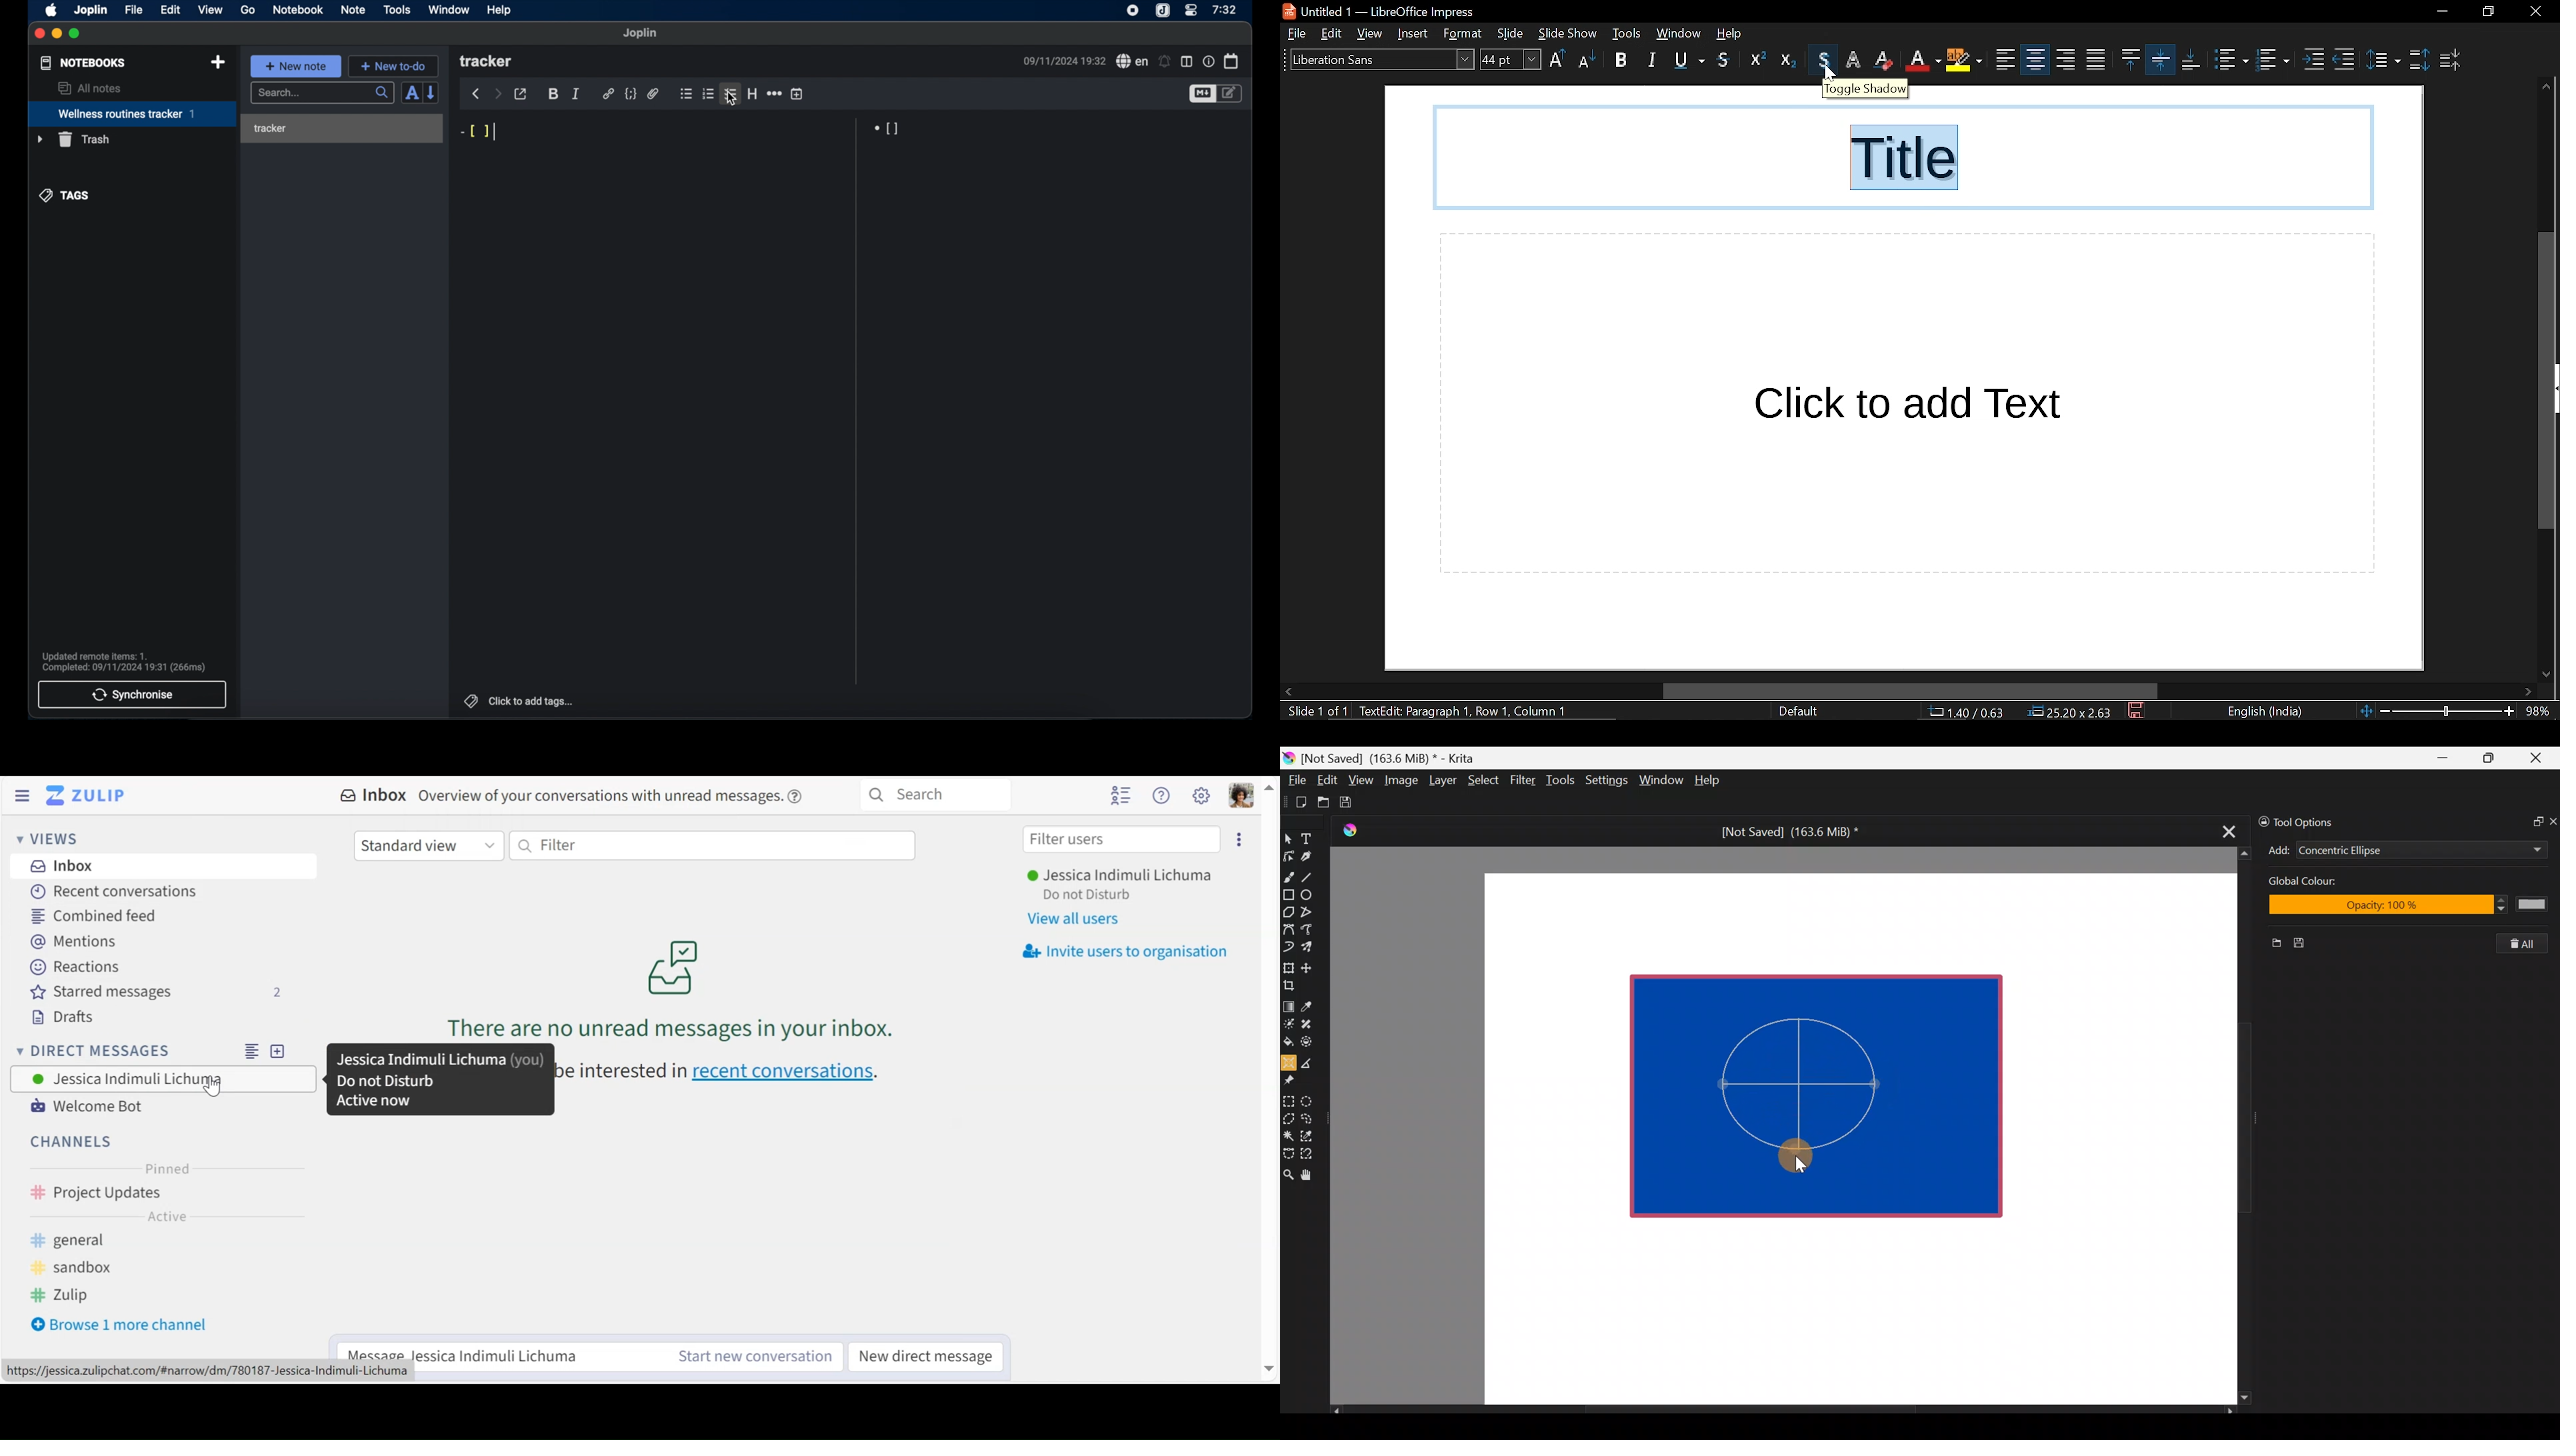 This screenshot has height=1456, width=2576. Describe the element at coordinates (2448, 709) in the screenshot. I see `slider` at that location.